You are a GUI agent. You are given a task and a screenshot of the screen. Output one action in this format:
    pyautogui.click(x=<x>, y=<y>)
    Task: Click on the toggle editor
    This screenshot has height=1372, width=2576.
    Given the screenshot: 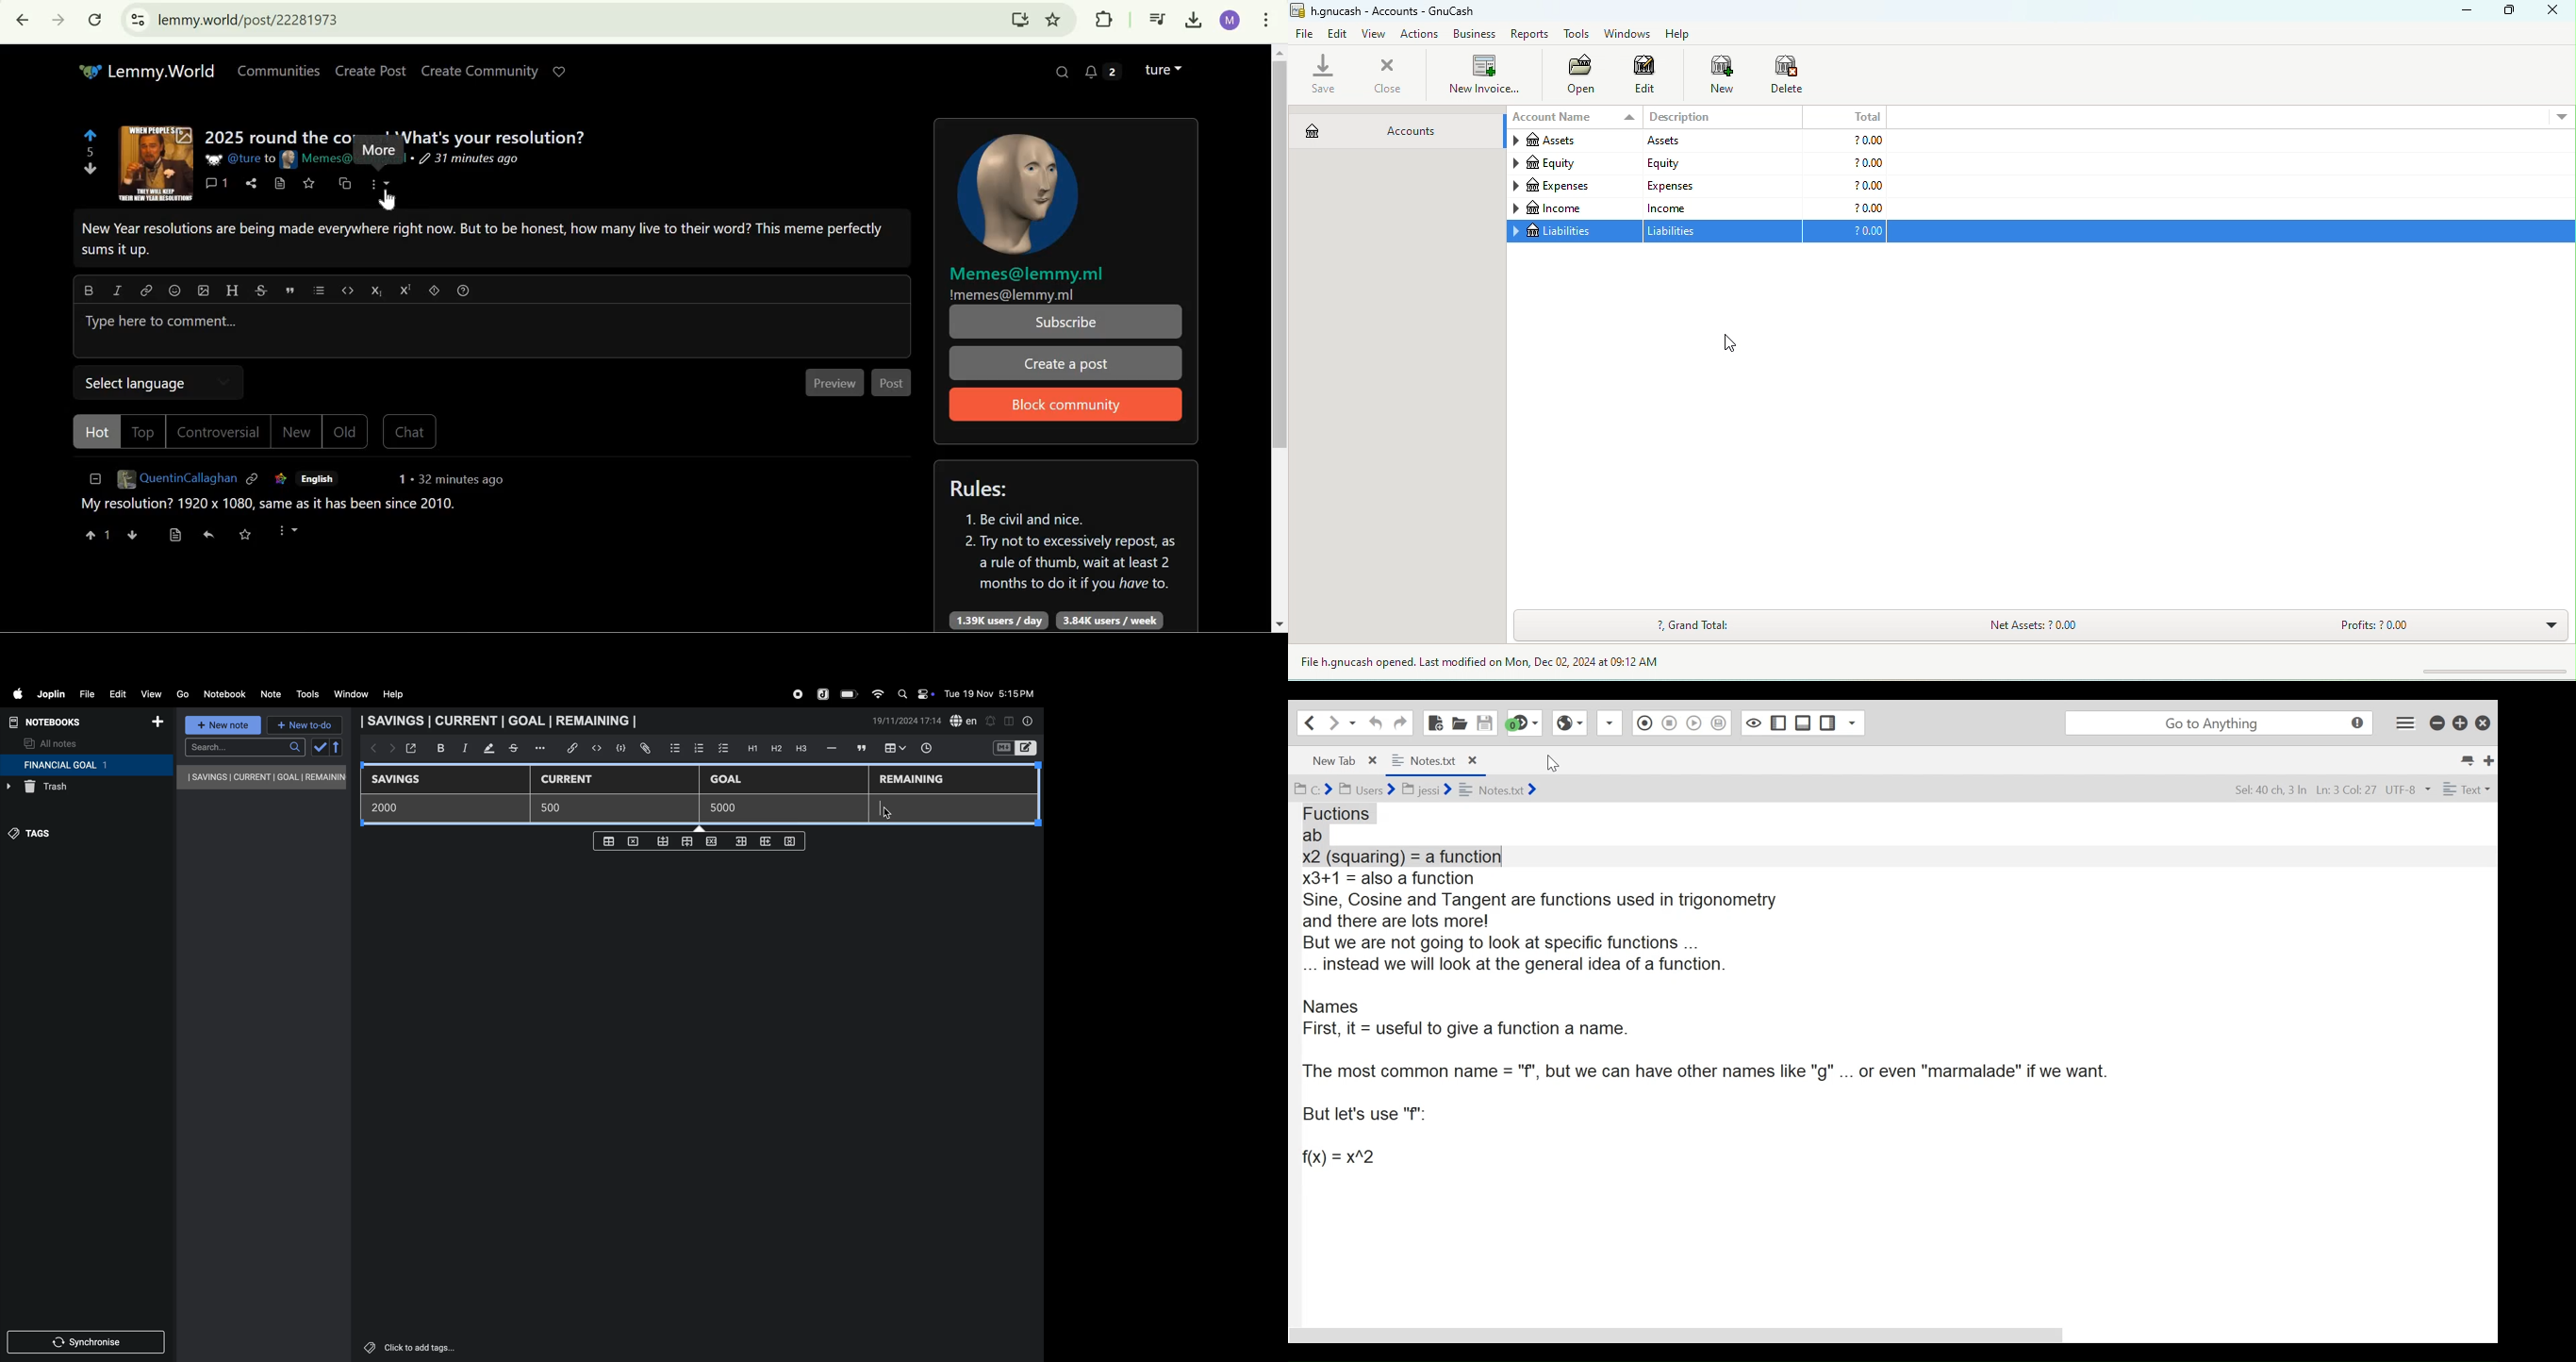 What is the action you would take?
    pyautogui.click(x=1009, y=720)
    